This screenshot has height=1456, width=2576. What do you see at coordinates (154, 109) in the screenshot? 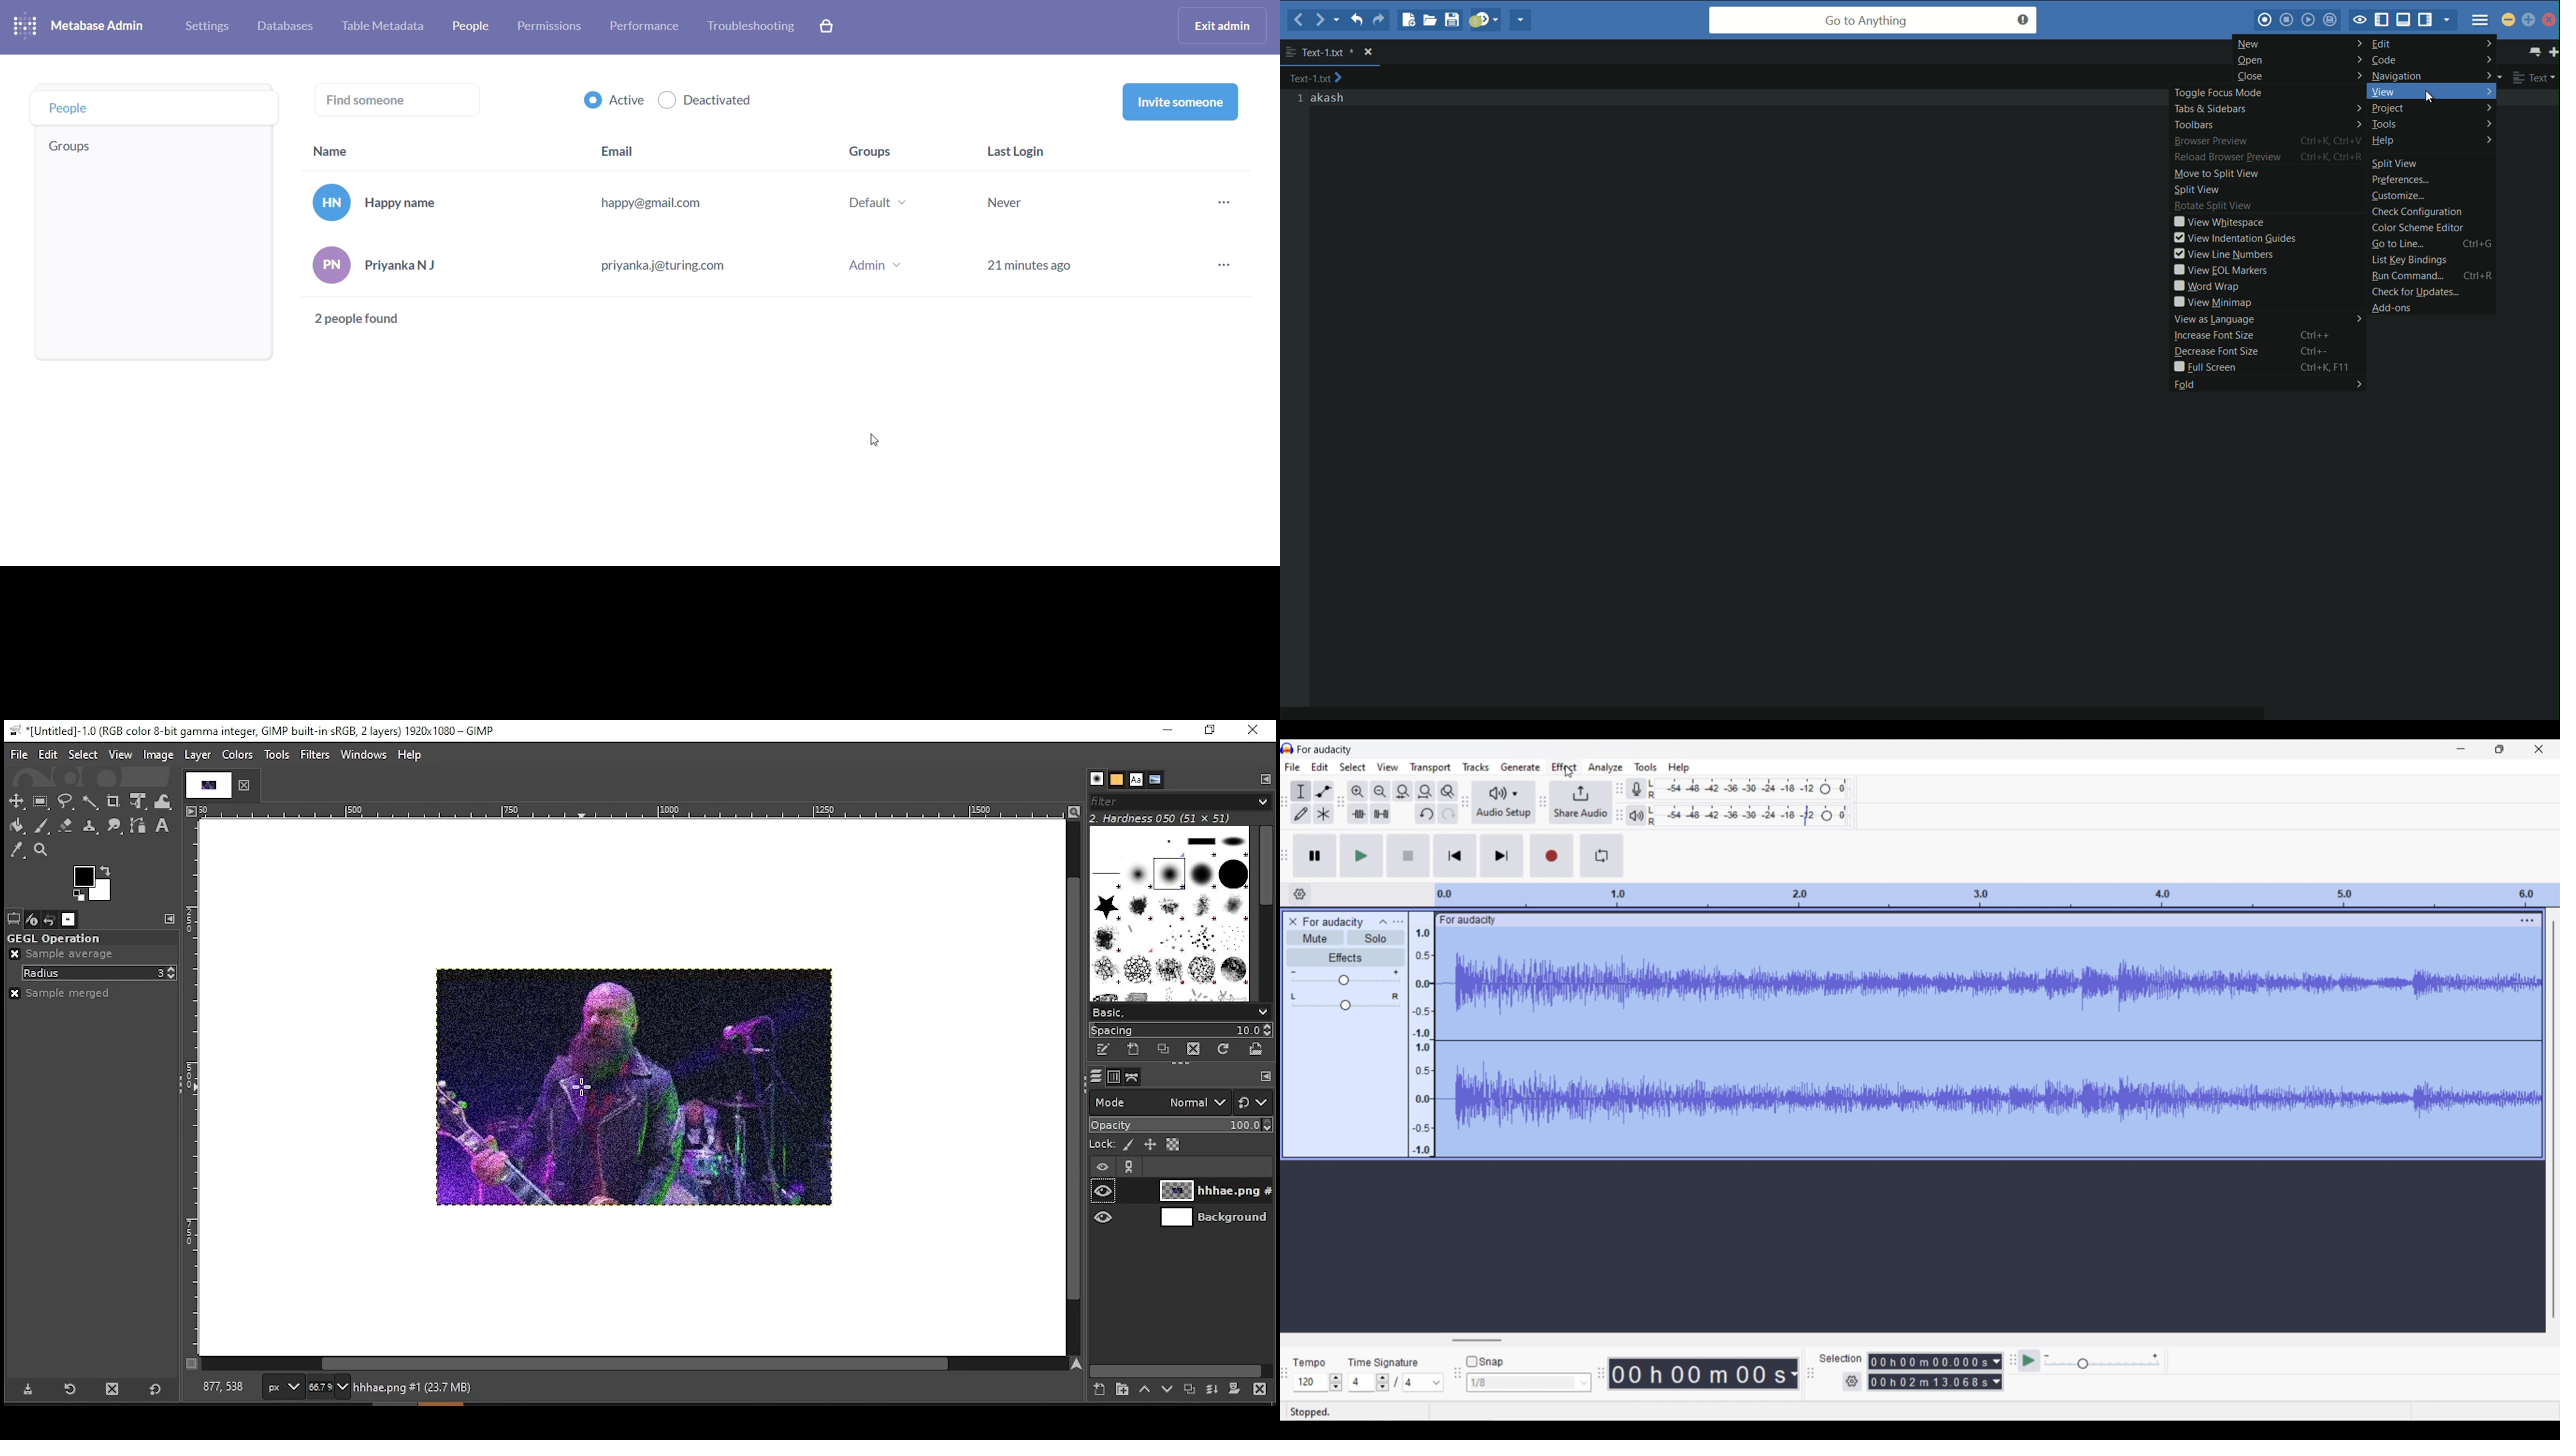
I see `people` at bounding box center [154, 109].